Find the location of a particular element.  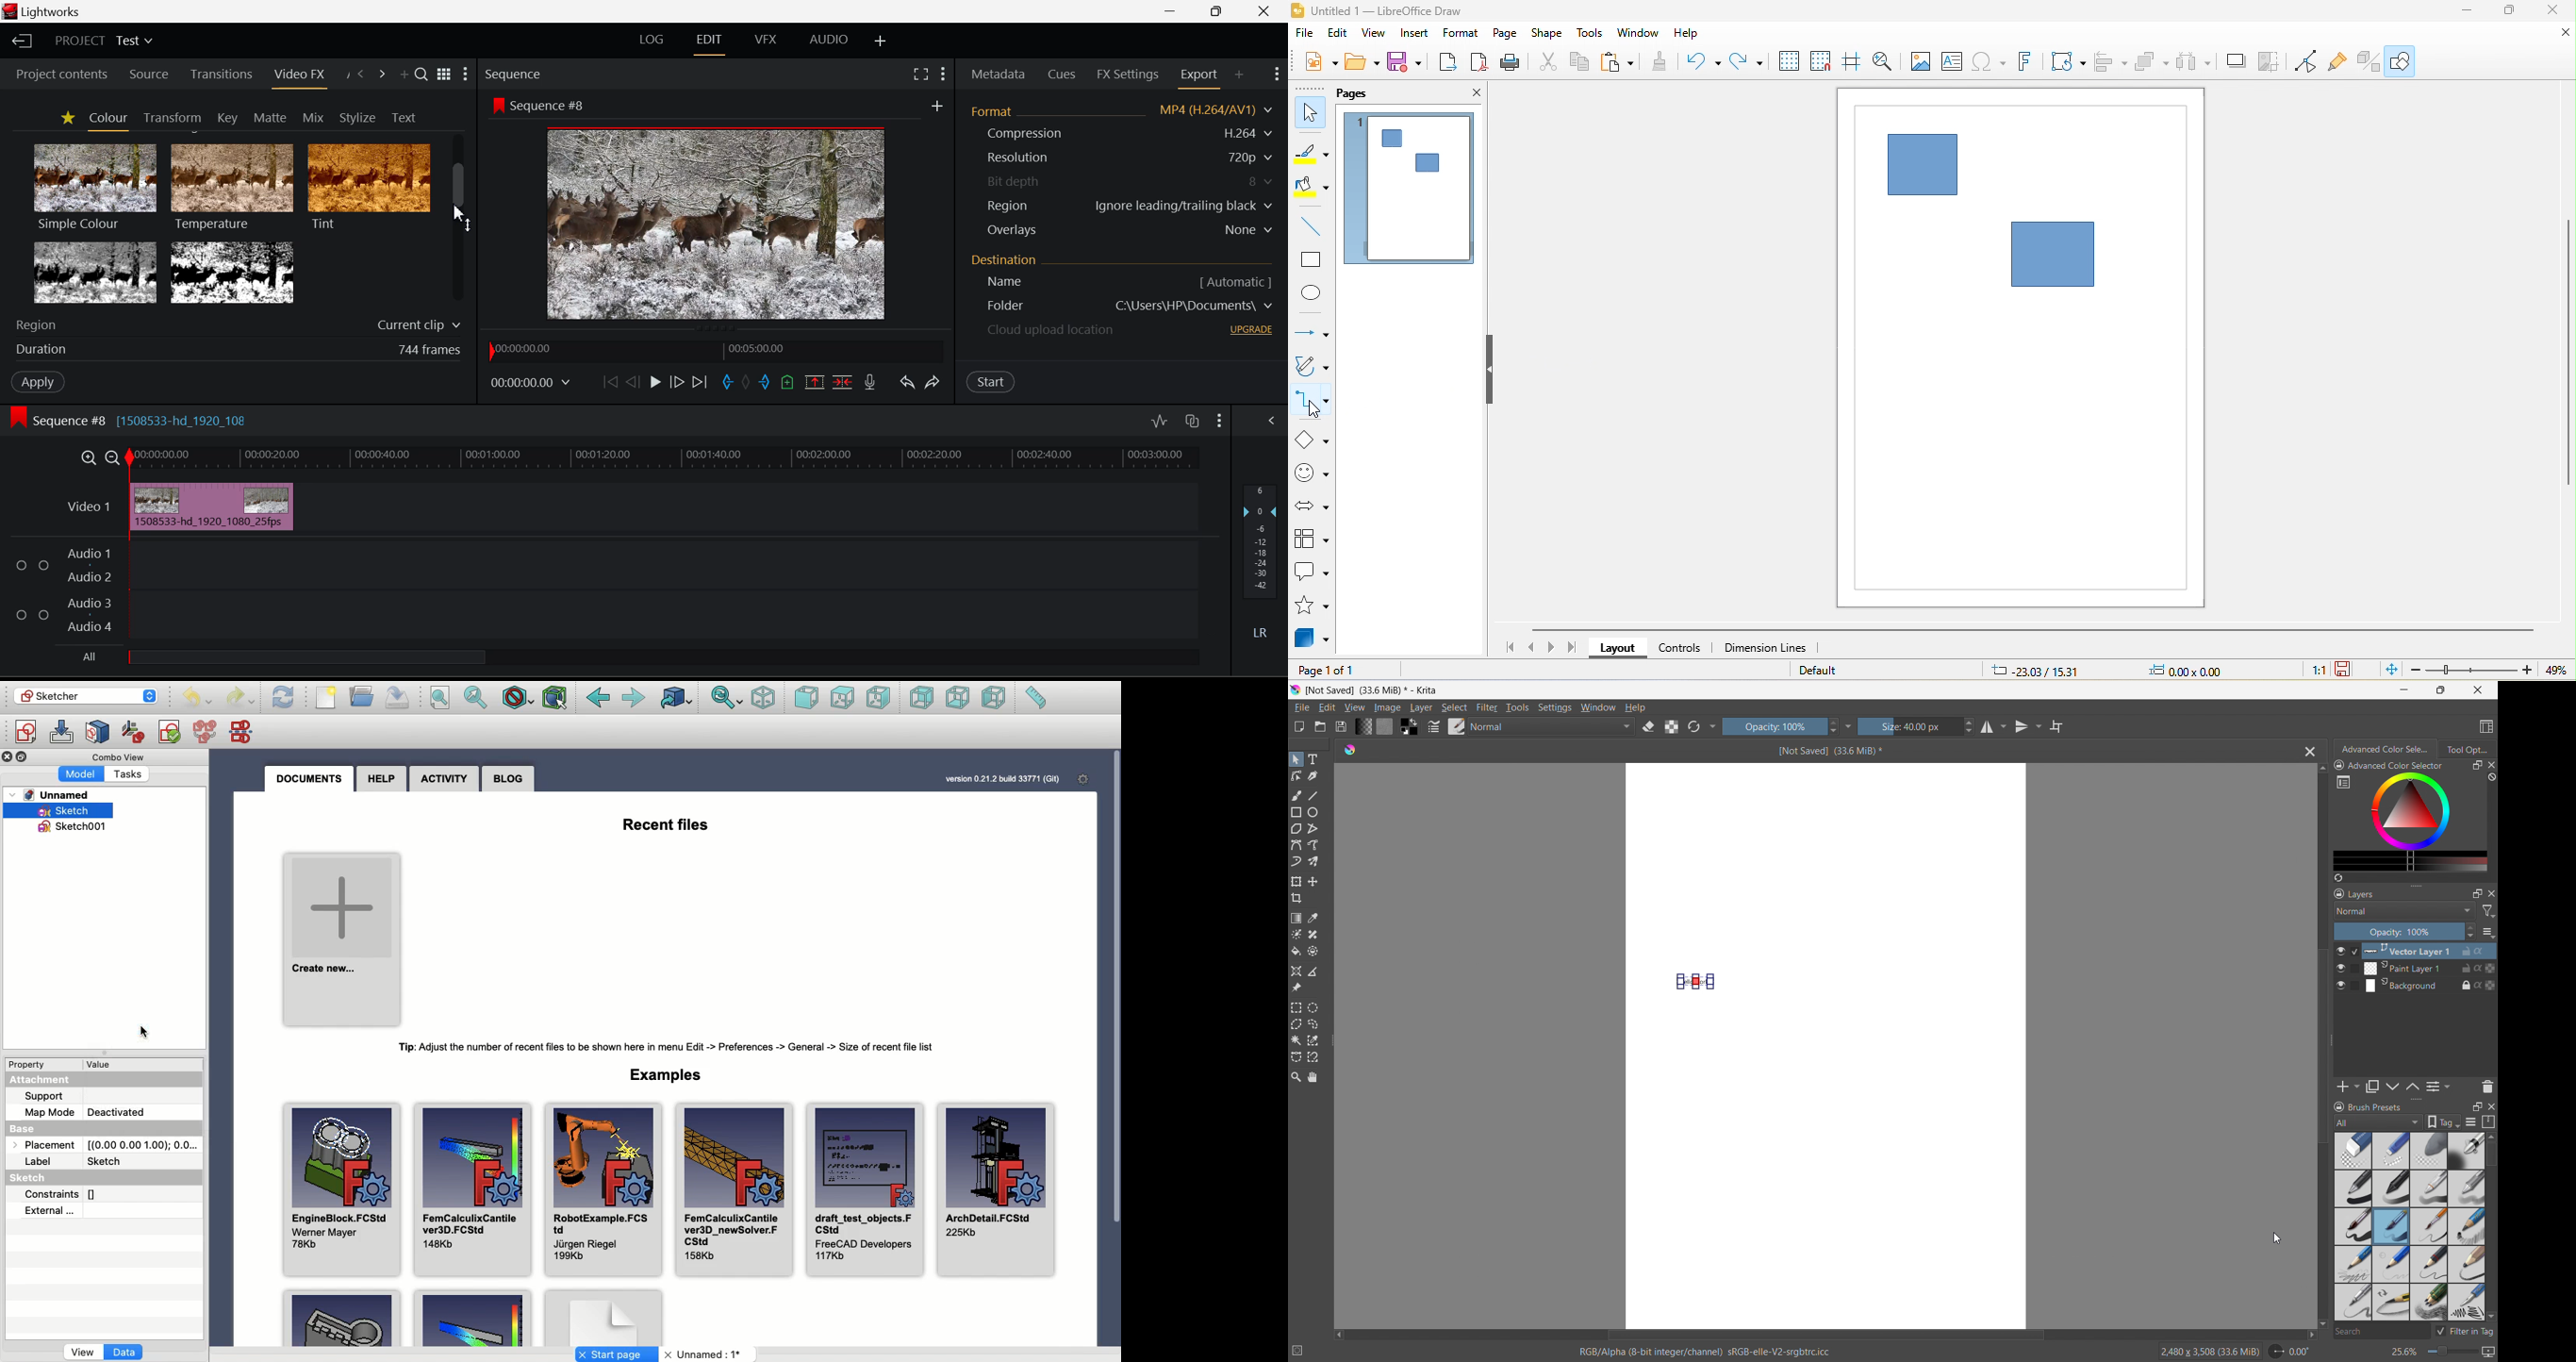

Audio 3 is located at coordinates (87, 604).